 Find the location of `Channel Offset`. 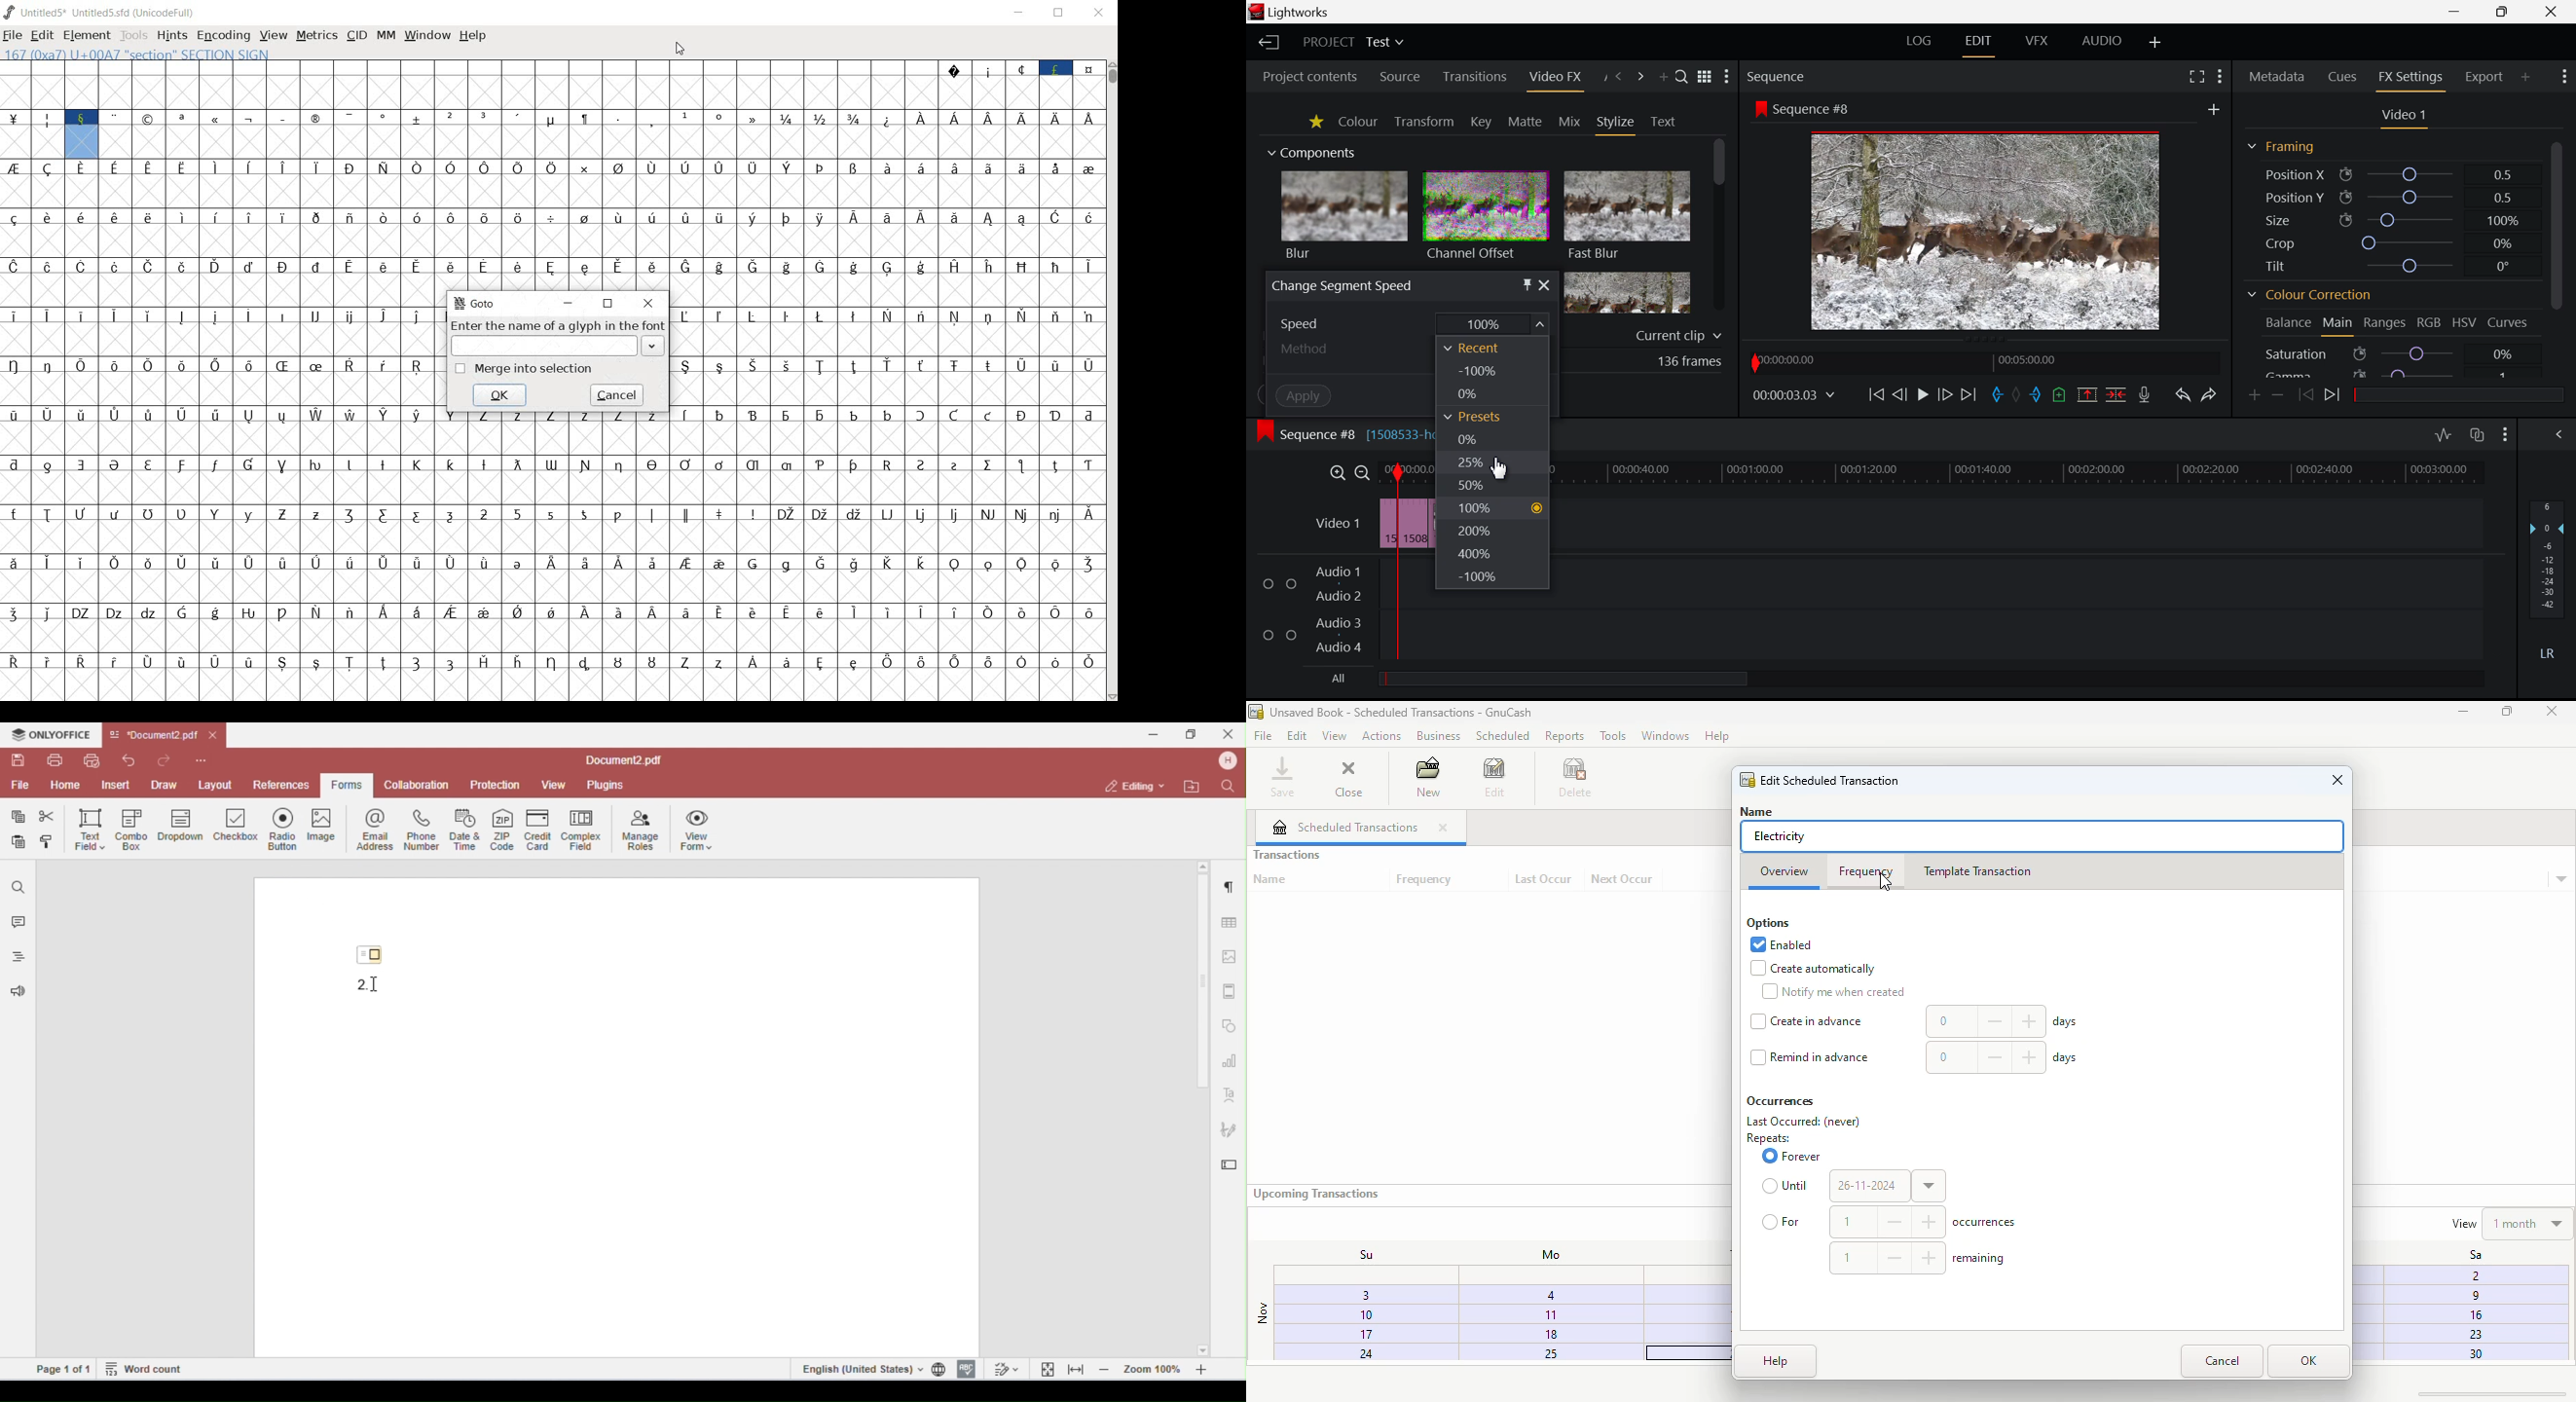

Channel Offset is located at coordinates (1486, 218).